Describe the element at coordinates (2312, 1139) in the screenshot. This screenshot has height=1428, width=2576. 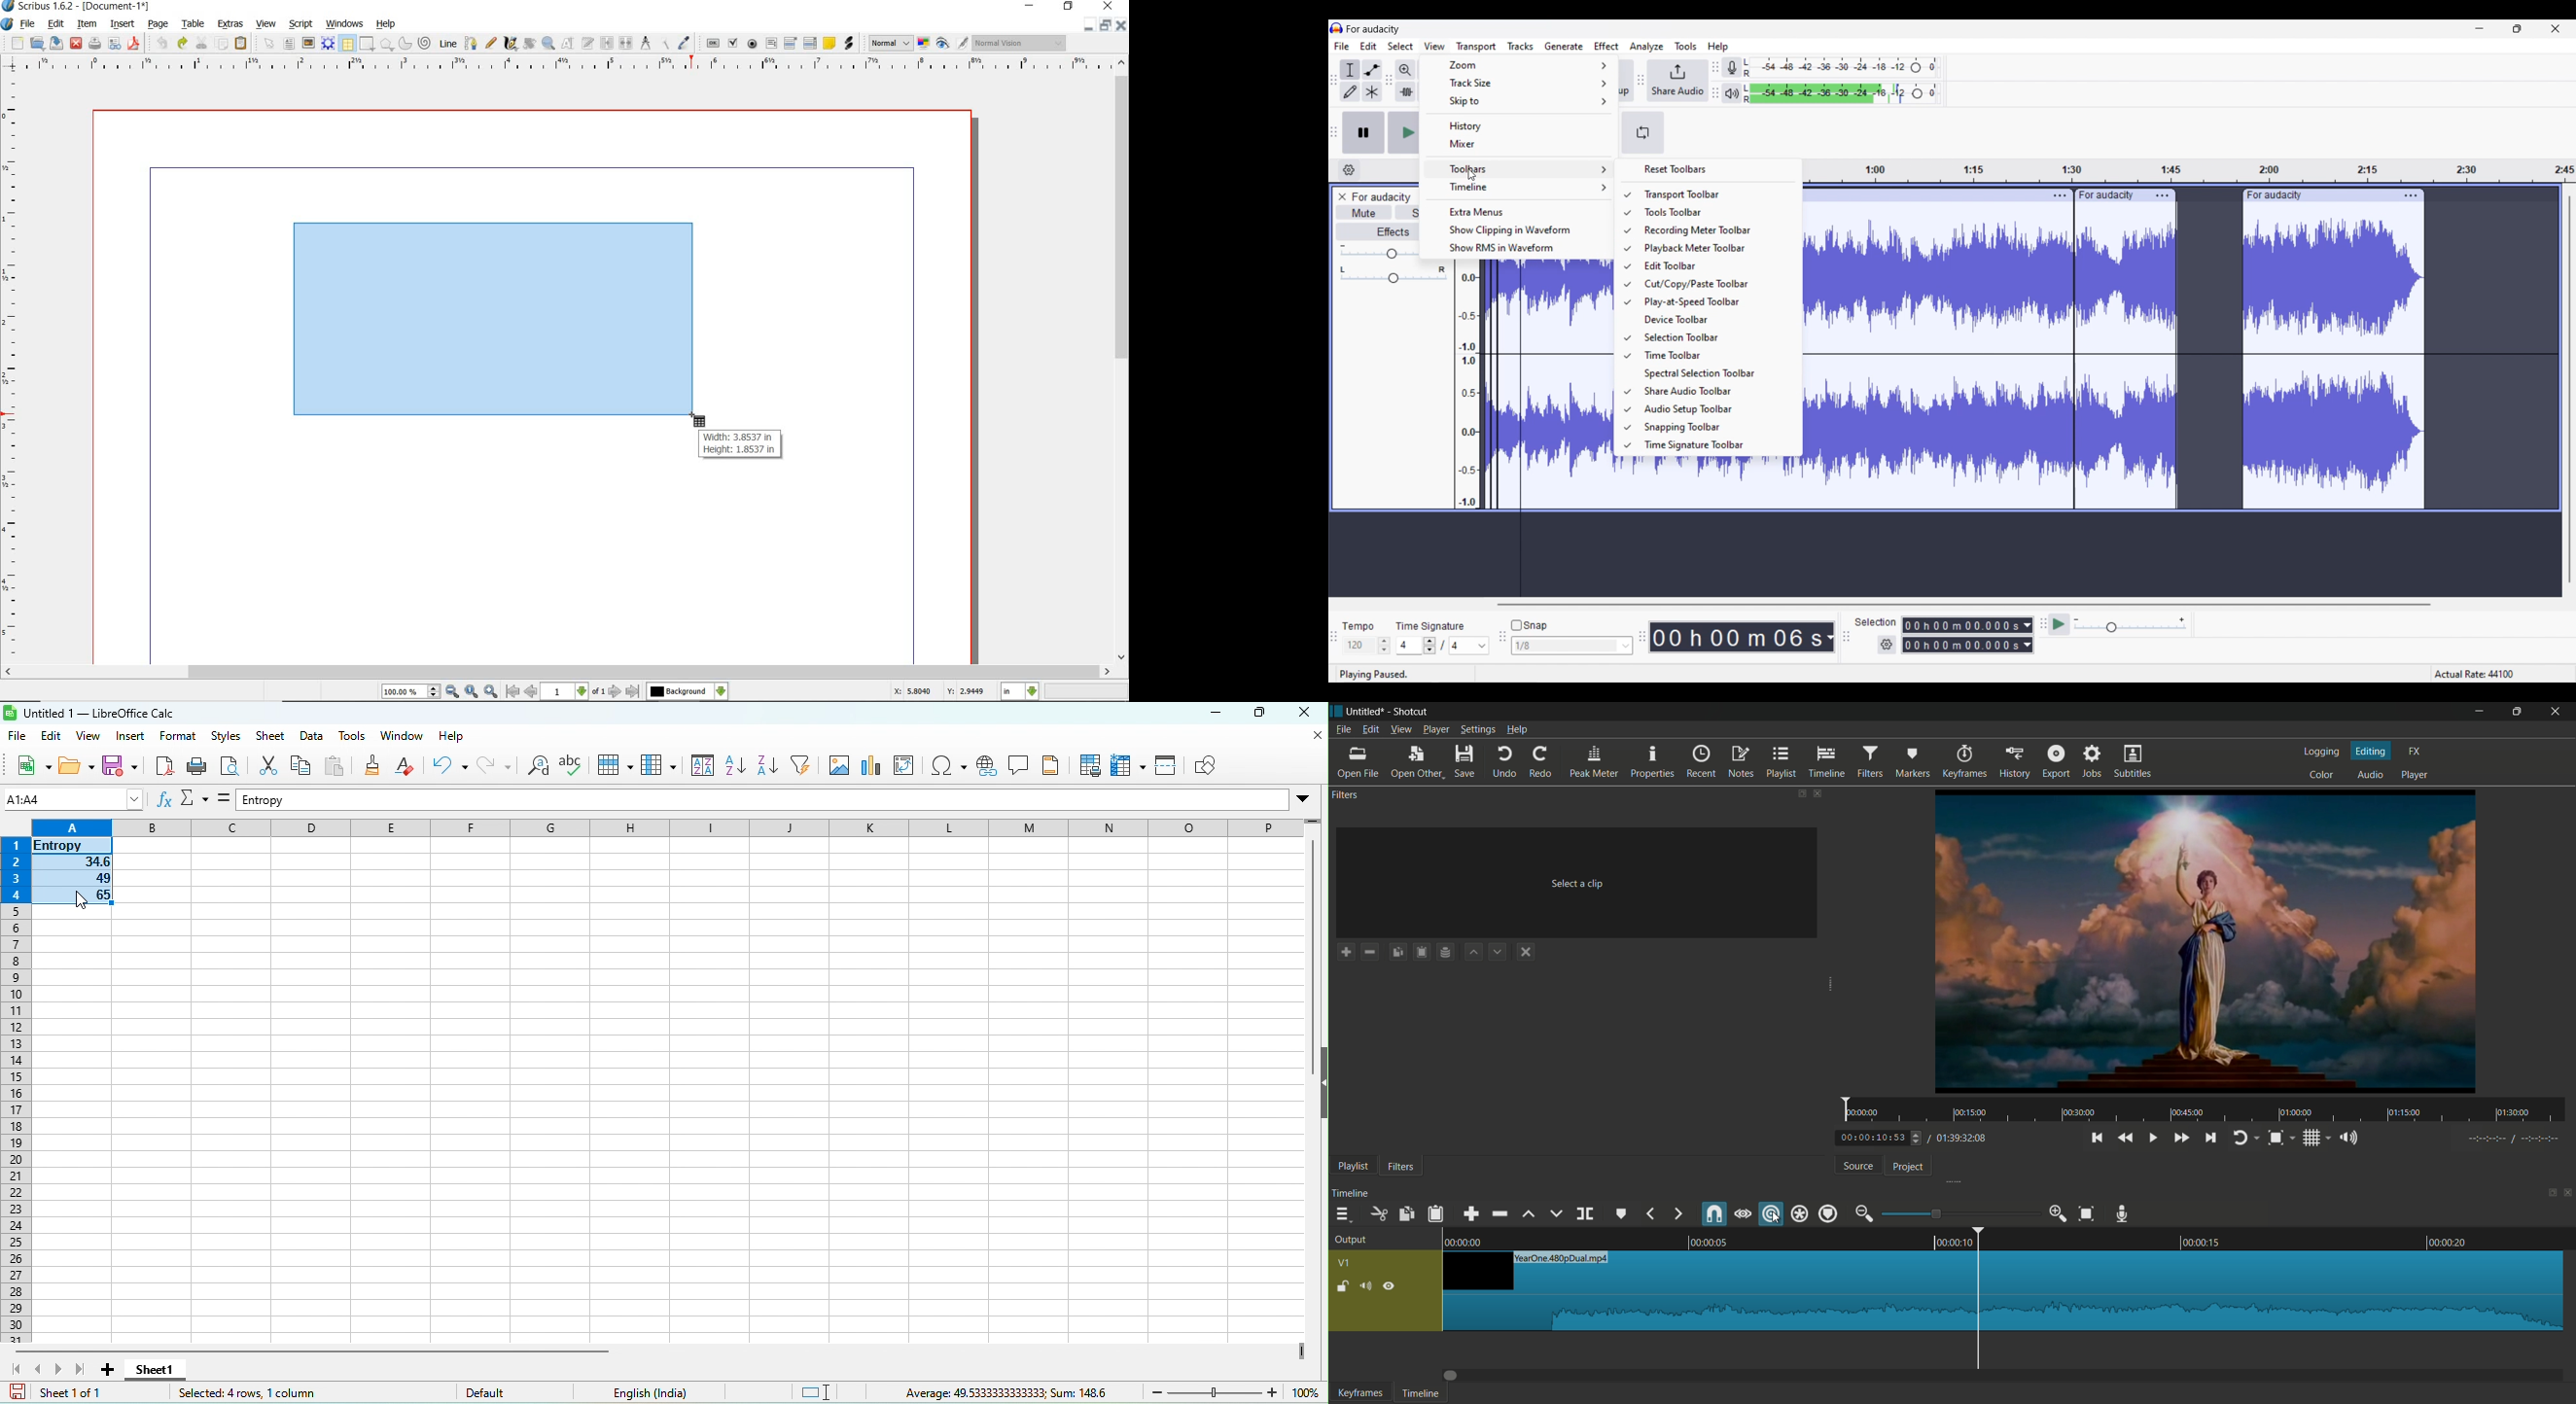
I see `toggle grid` at that location.